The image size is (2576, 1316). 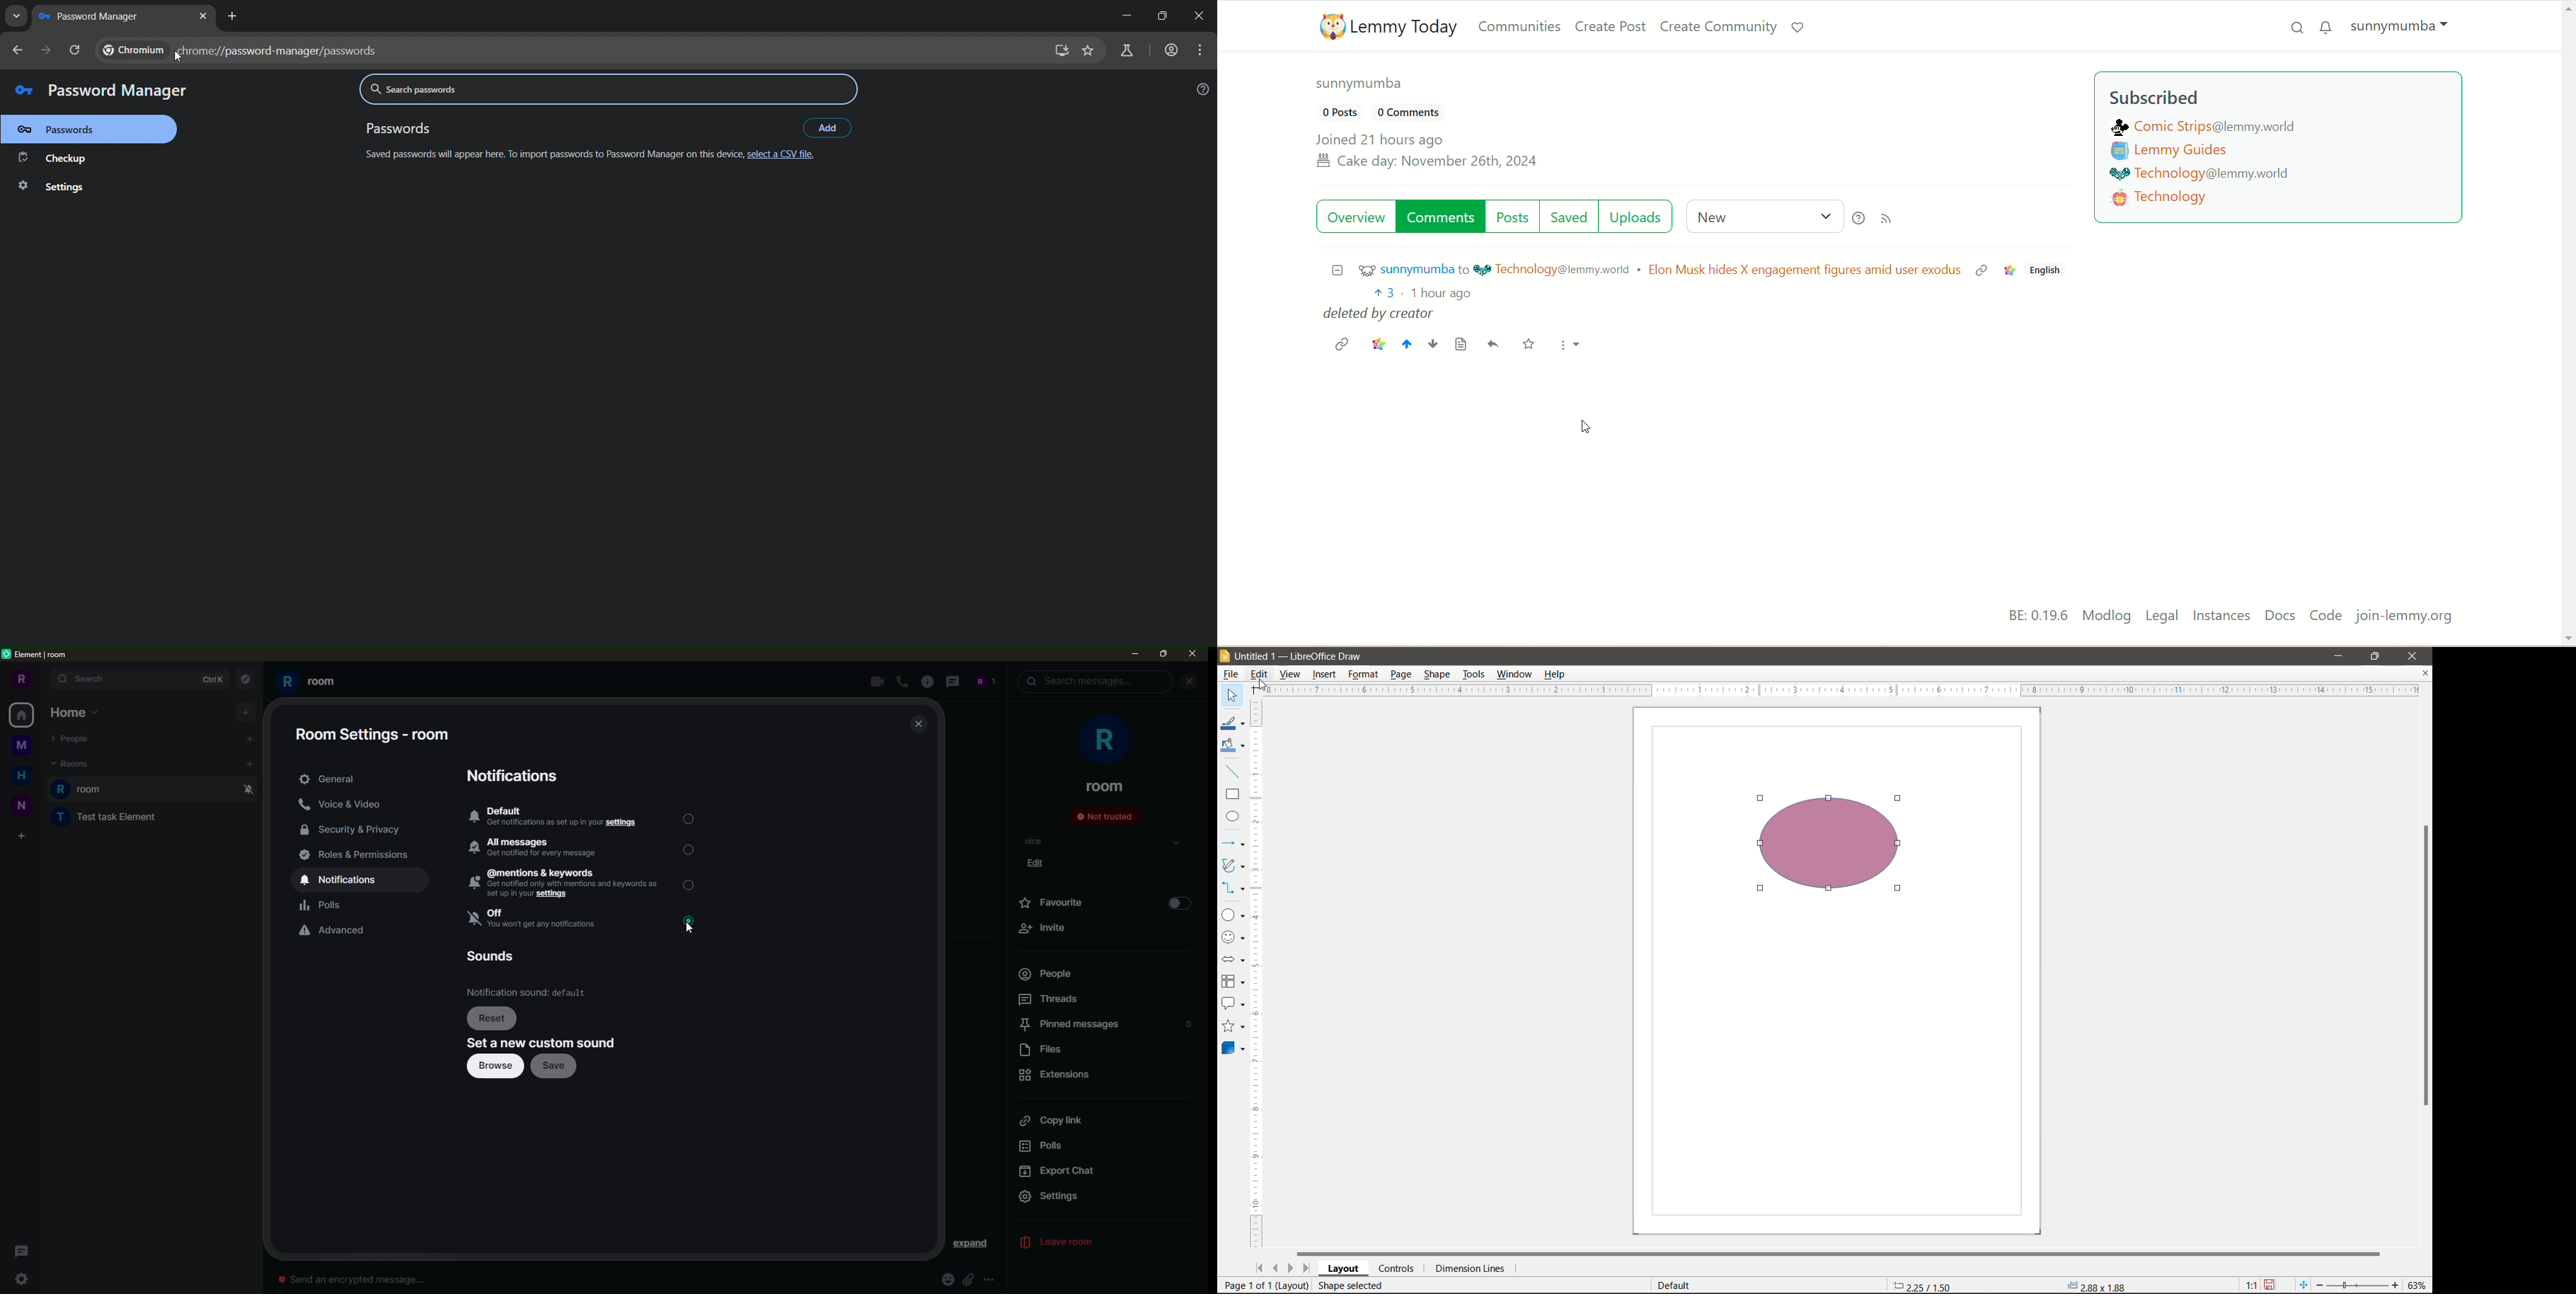 What do you see at coordinates (1233, 915) in the screenshot?
I see `Basic Shapes` at bounding box center [1233, 915].